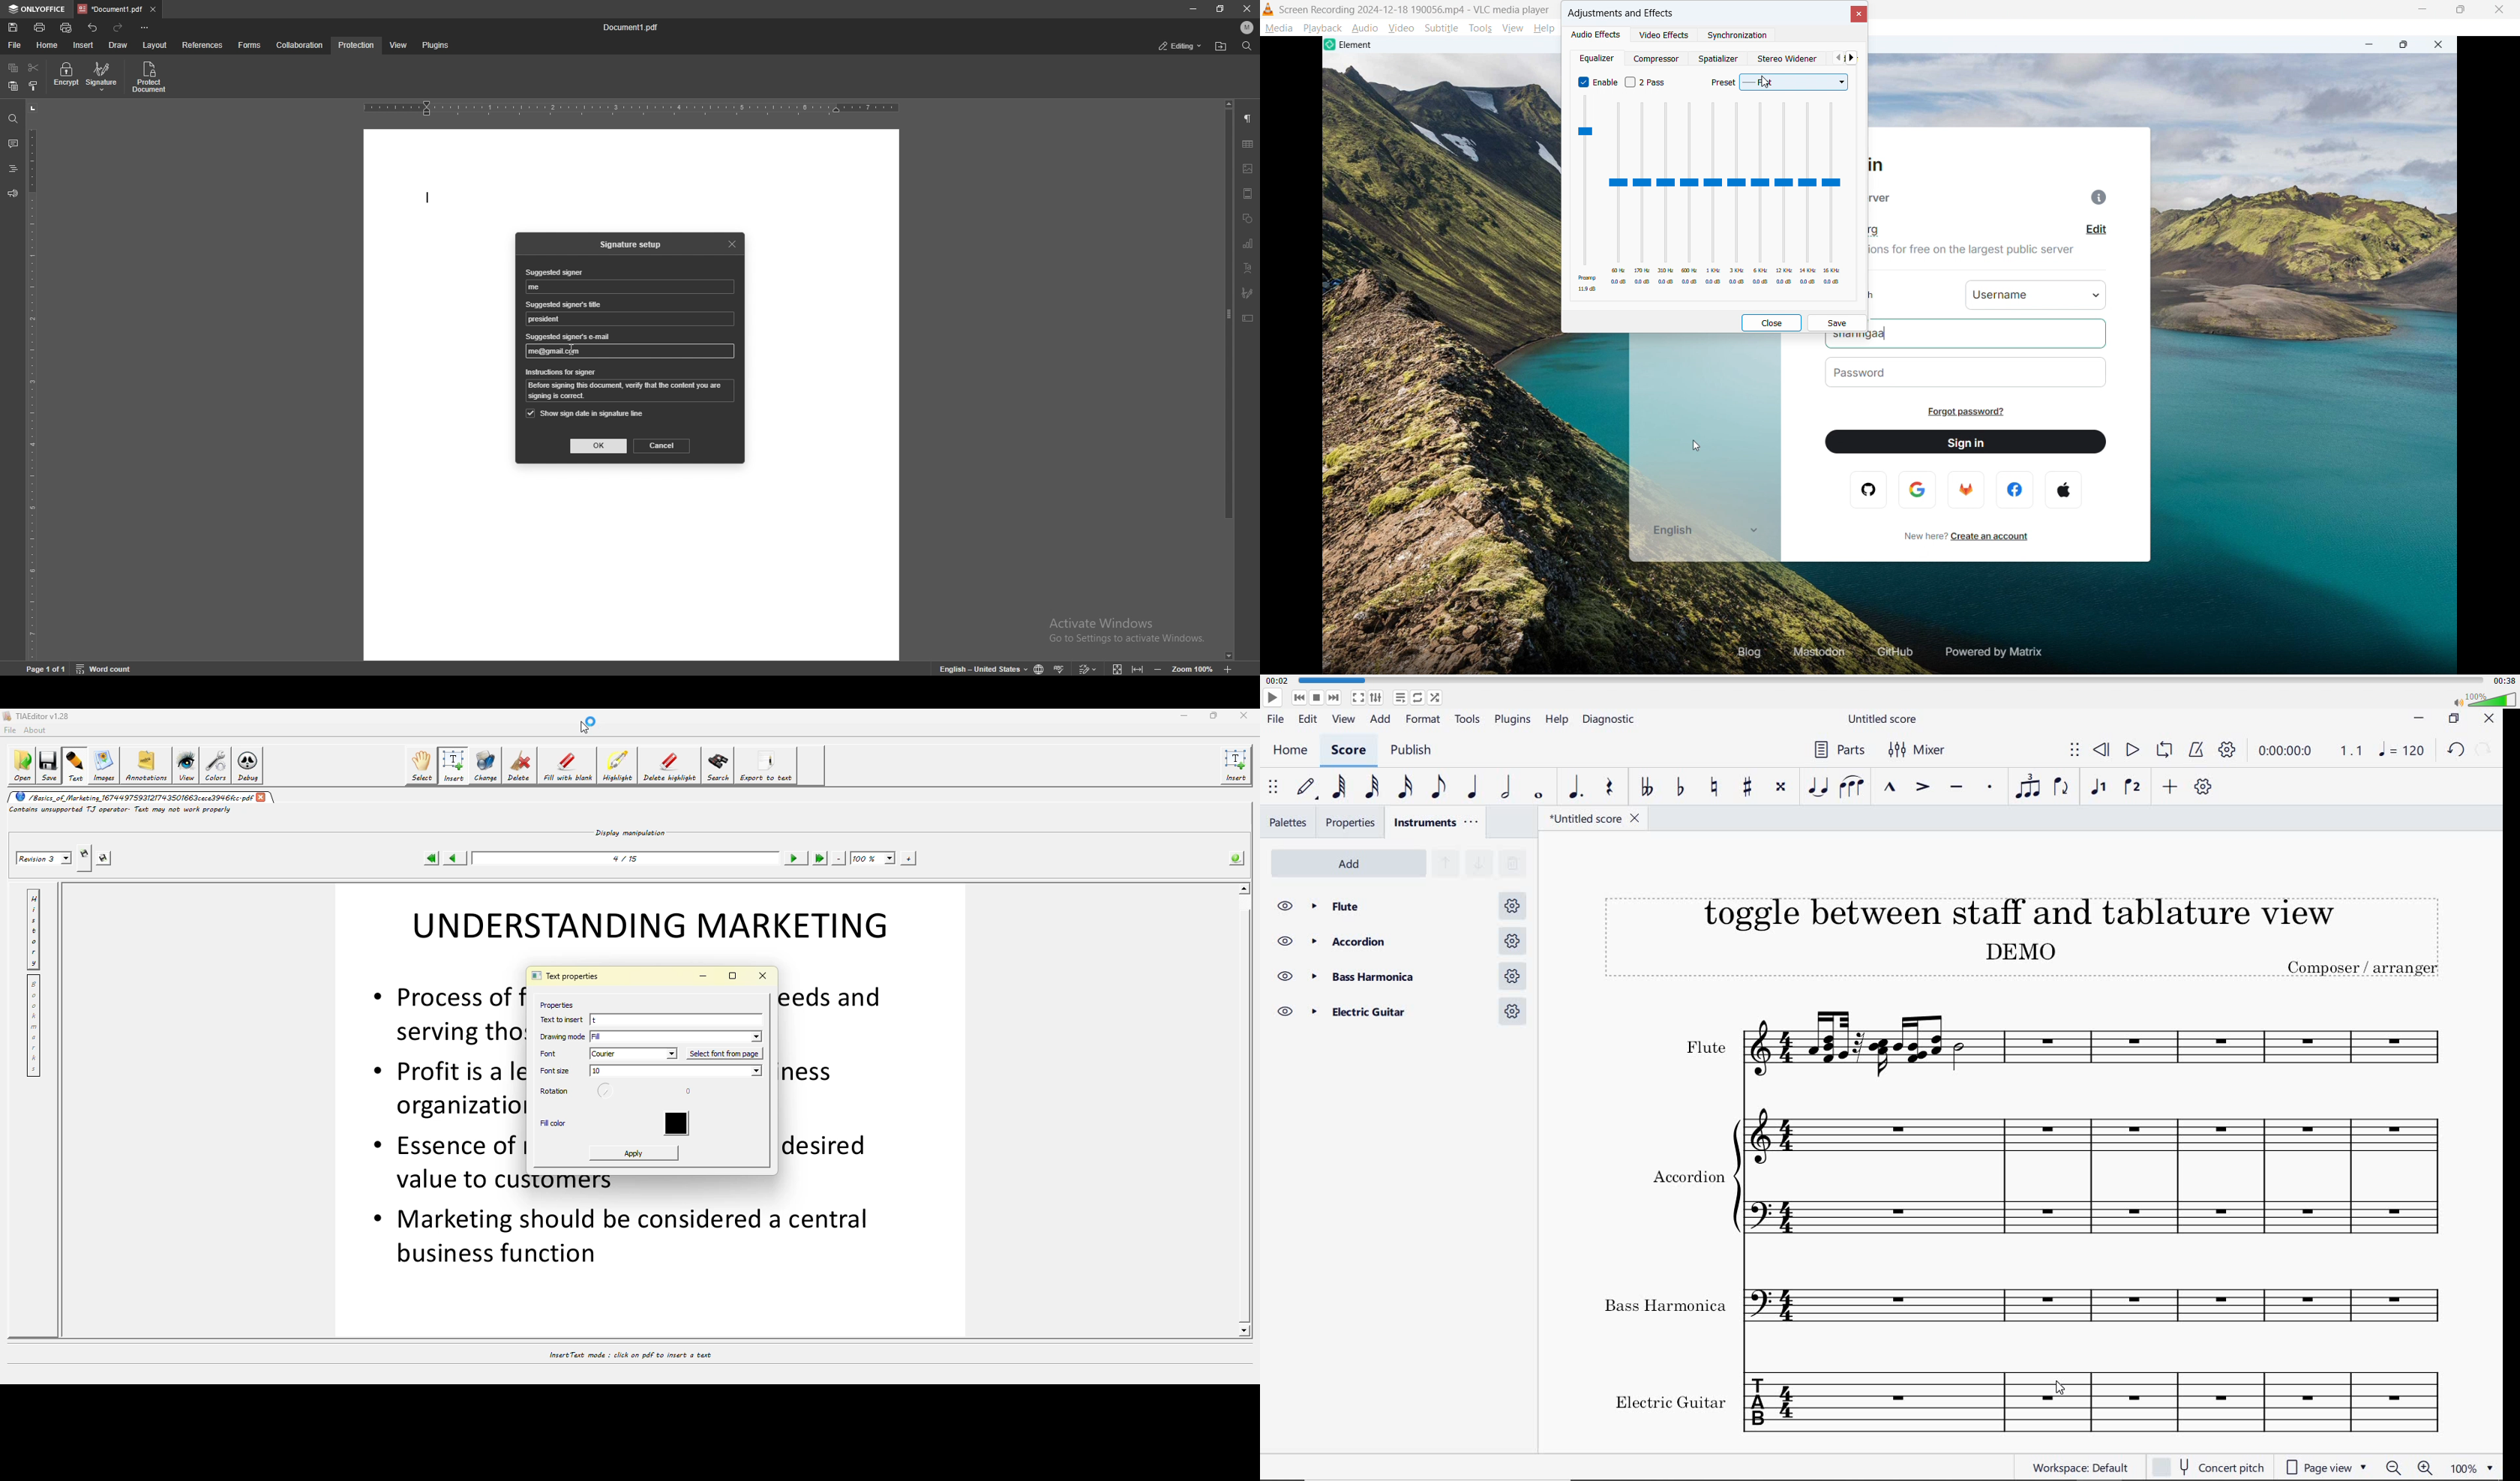  Describe the element at coordinates (1338, 788) in the screenshot. I see `64th note` at that location.